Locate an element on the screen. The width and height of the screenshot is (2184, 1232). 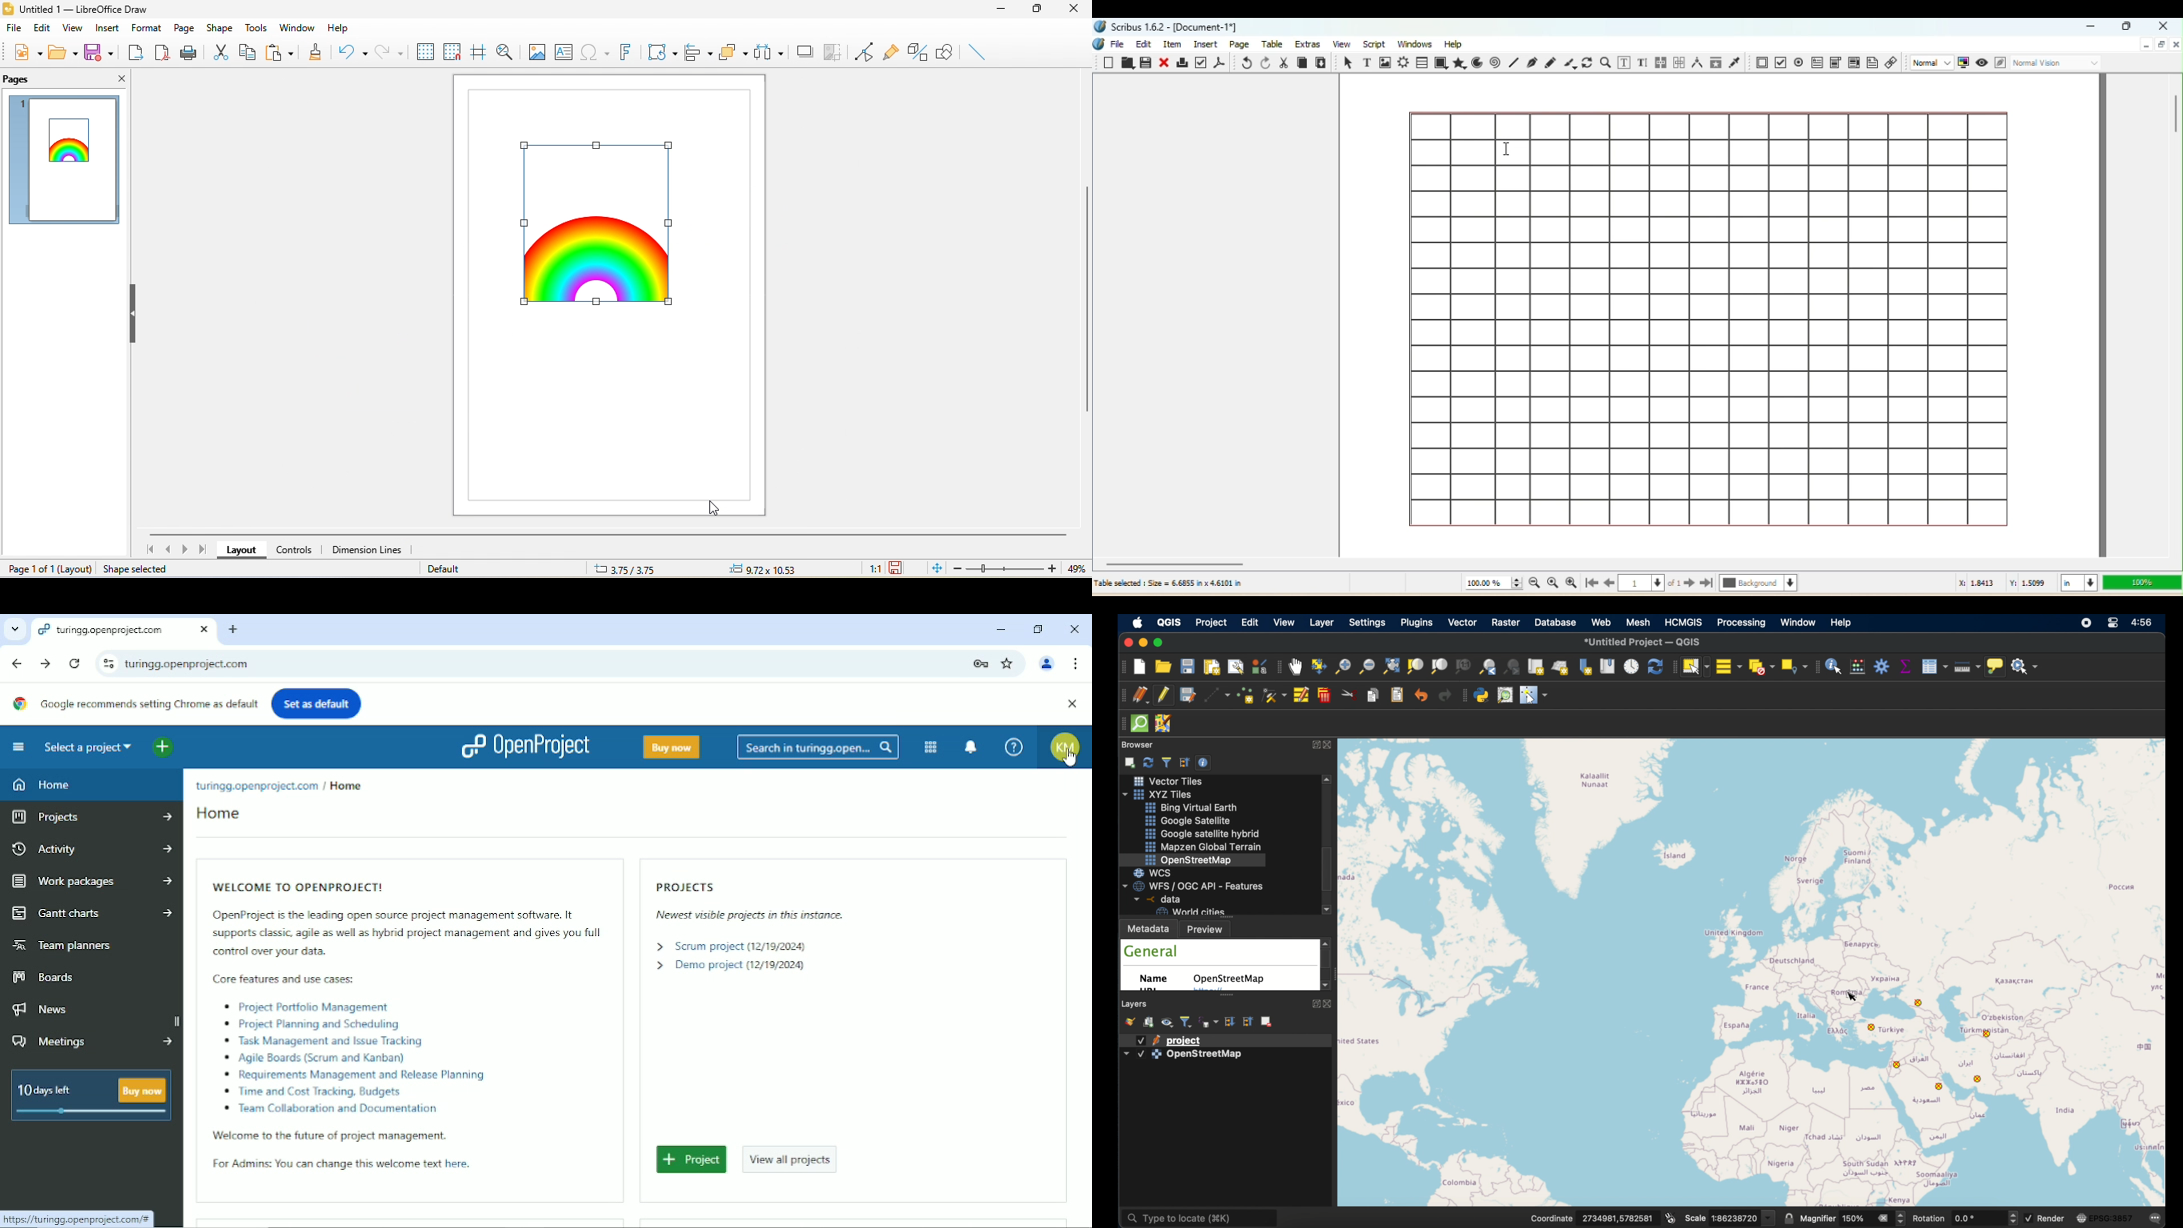
Reload this page is located at coordinates (74, 664).